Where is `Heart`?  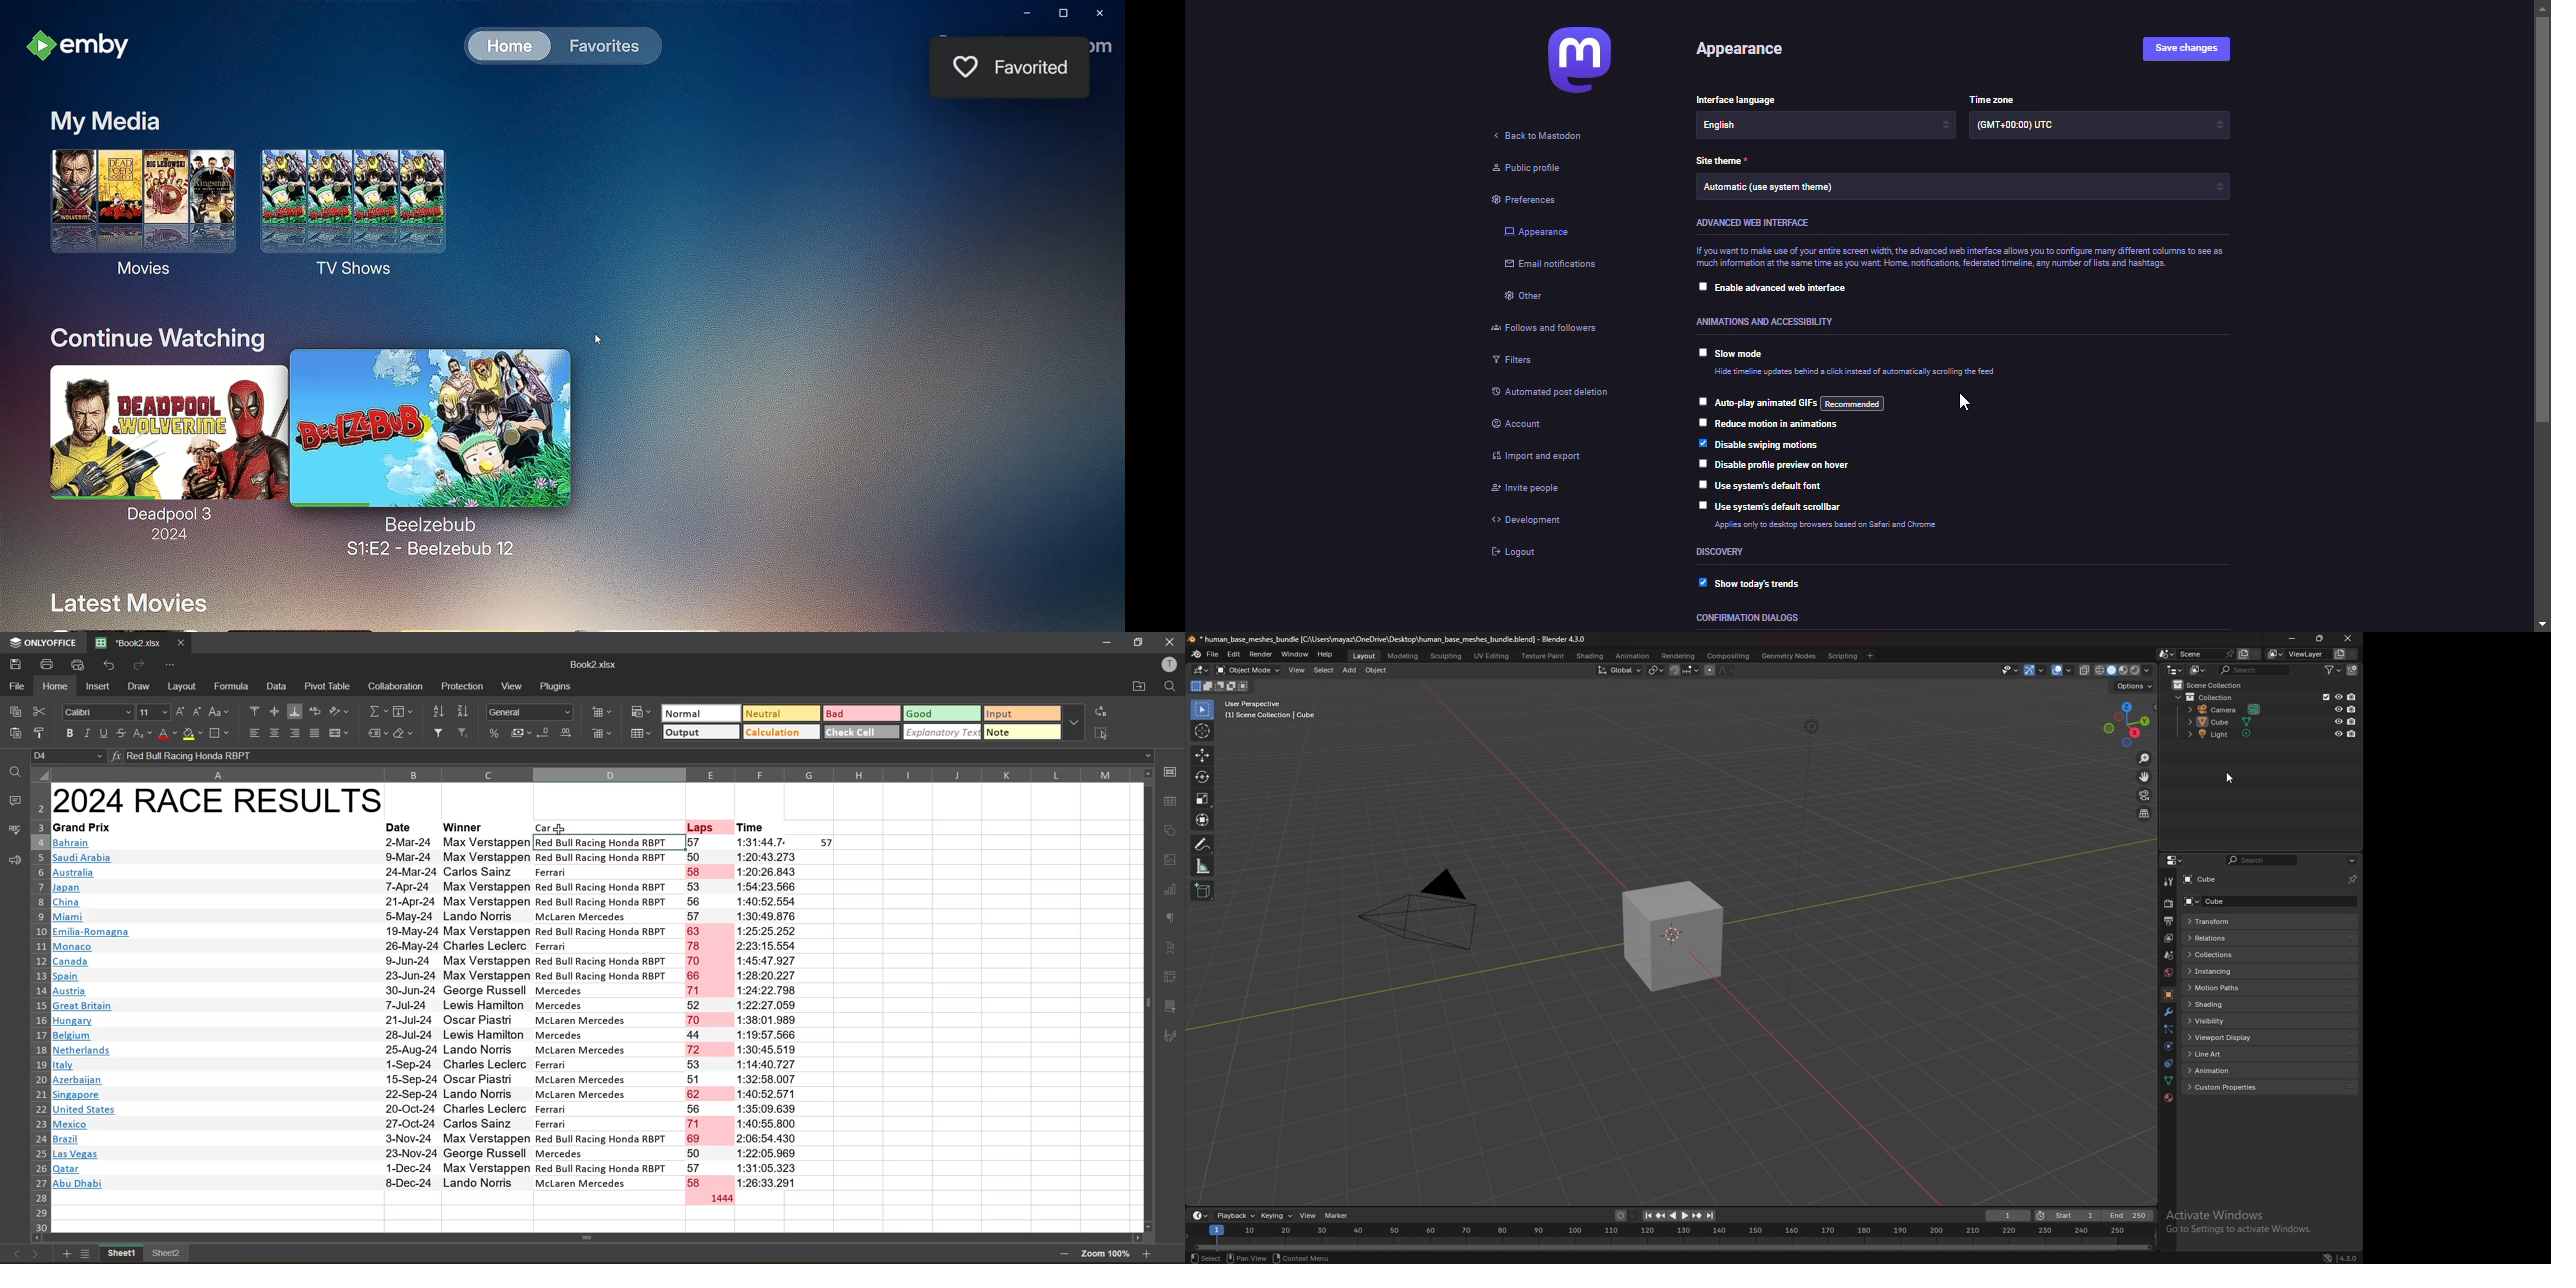 Heart is located at coordinates (964, 65).